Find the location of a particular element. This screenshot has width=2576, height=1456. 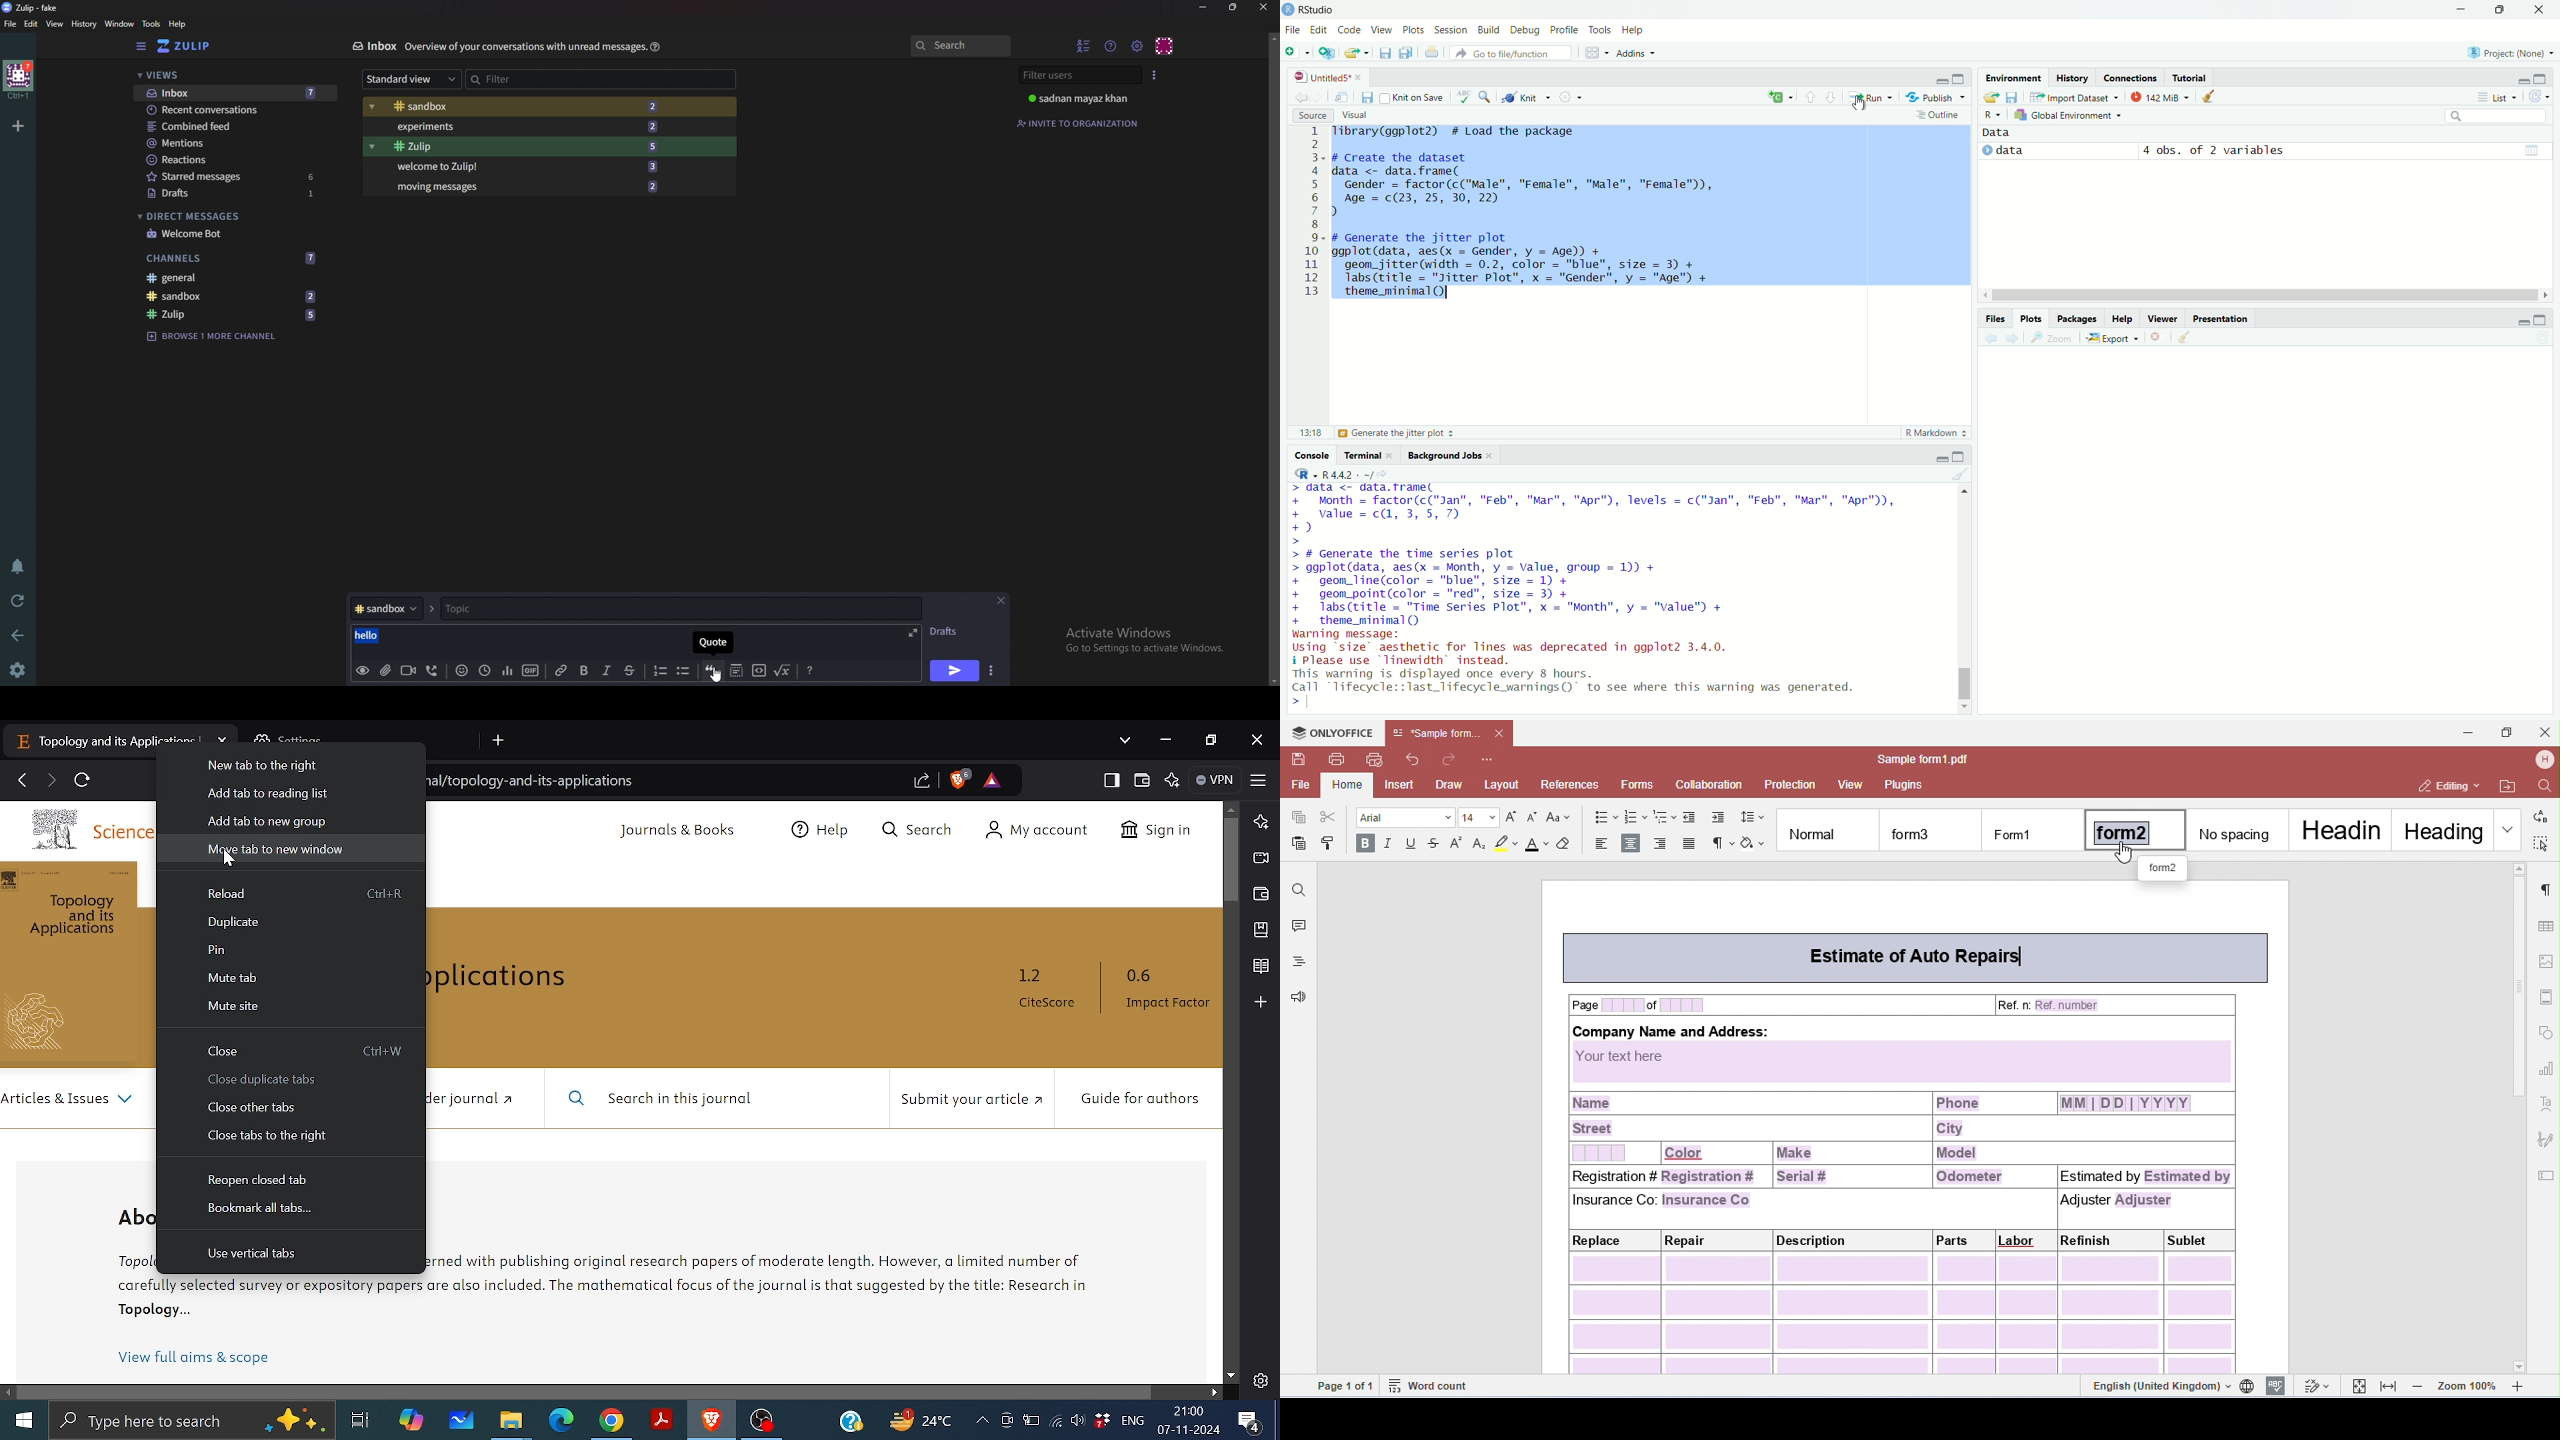

go to next section/chunk is located at coordinates (1831, 97).